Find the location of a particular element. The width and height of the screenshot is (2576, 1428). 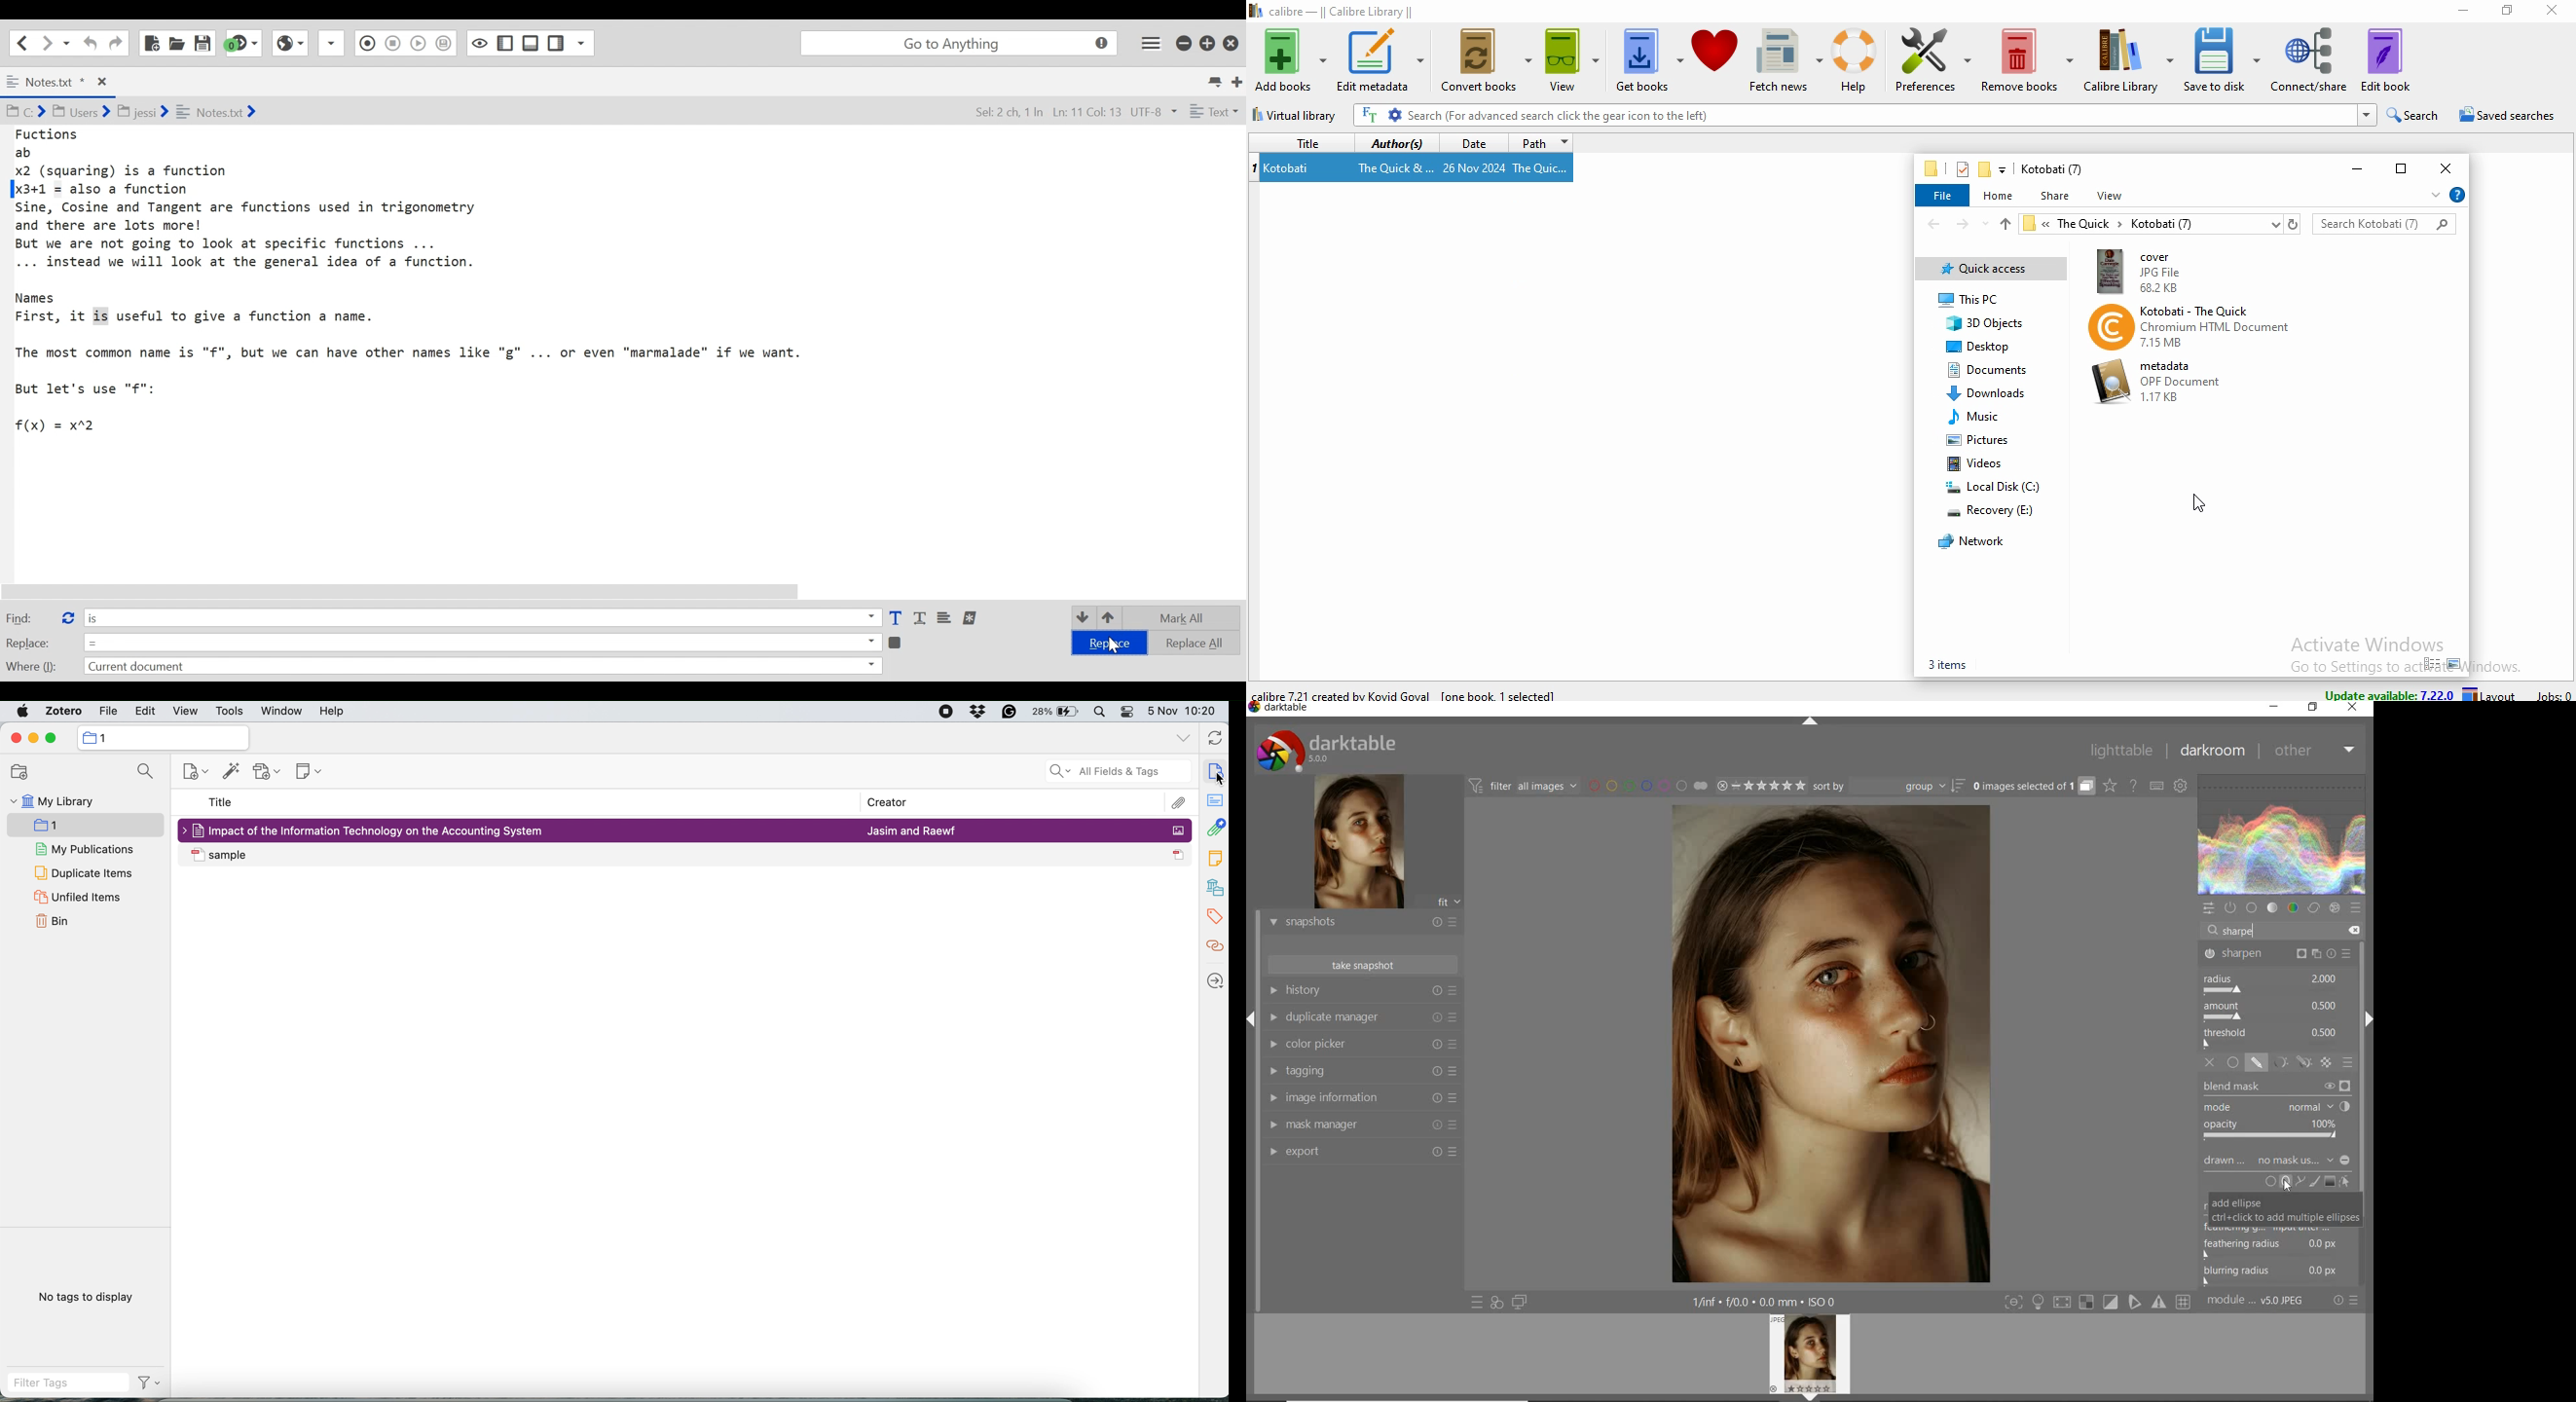

Play Last Macro is located at coordinates (289, 42).